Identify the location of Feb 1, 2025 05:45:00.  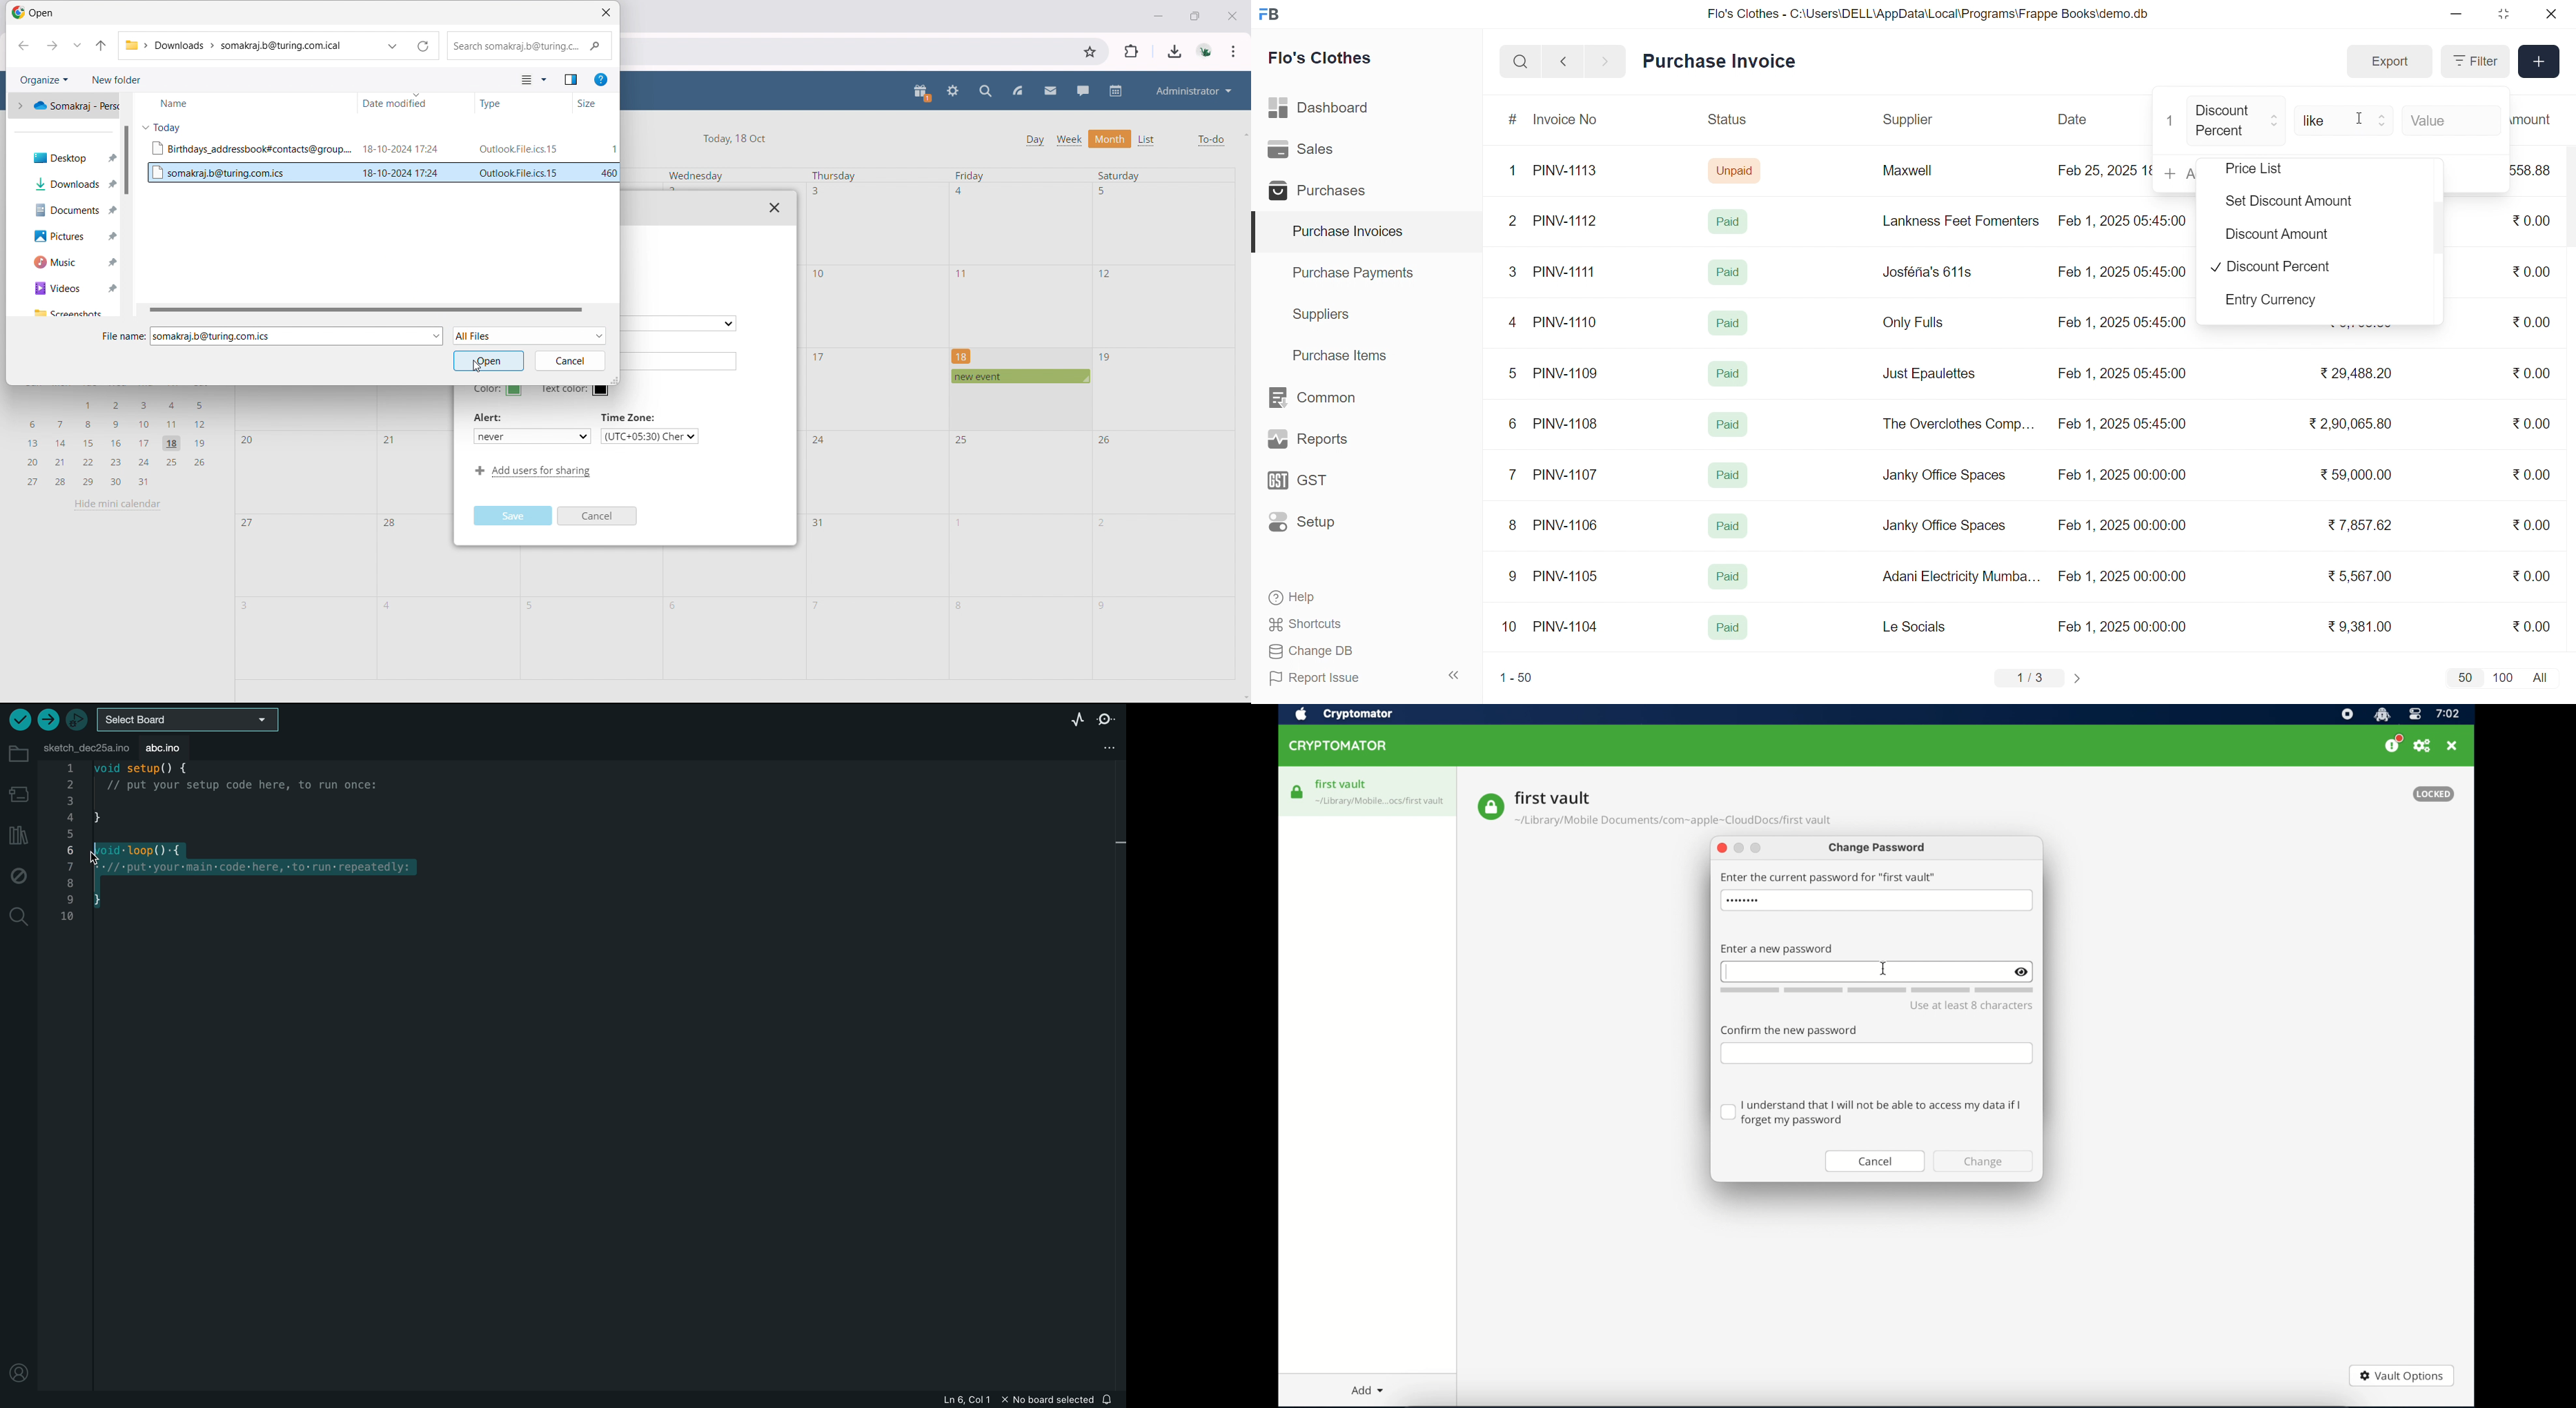
(2121, 373).